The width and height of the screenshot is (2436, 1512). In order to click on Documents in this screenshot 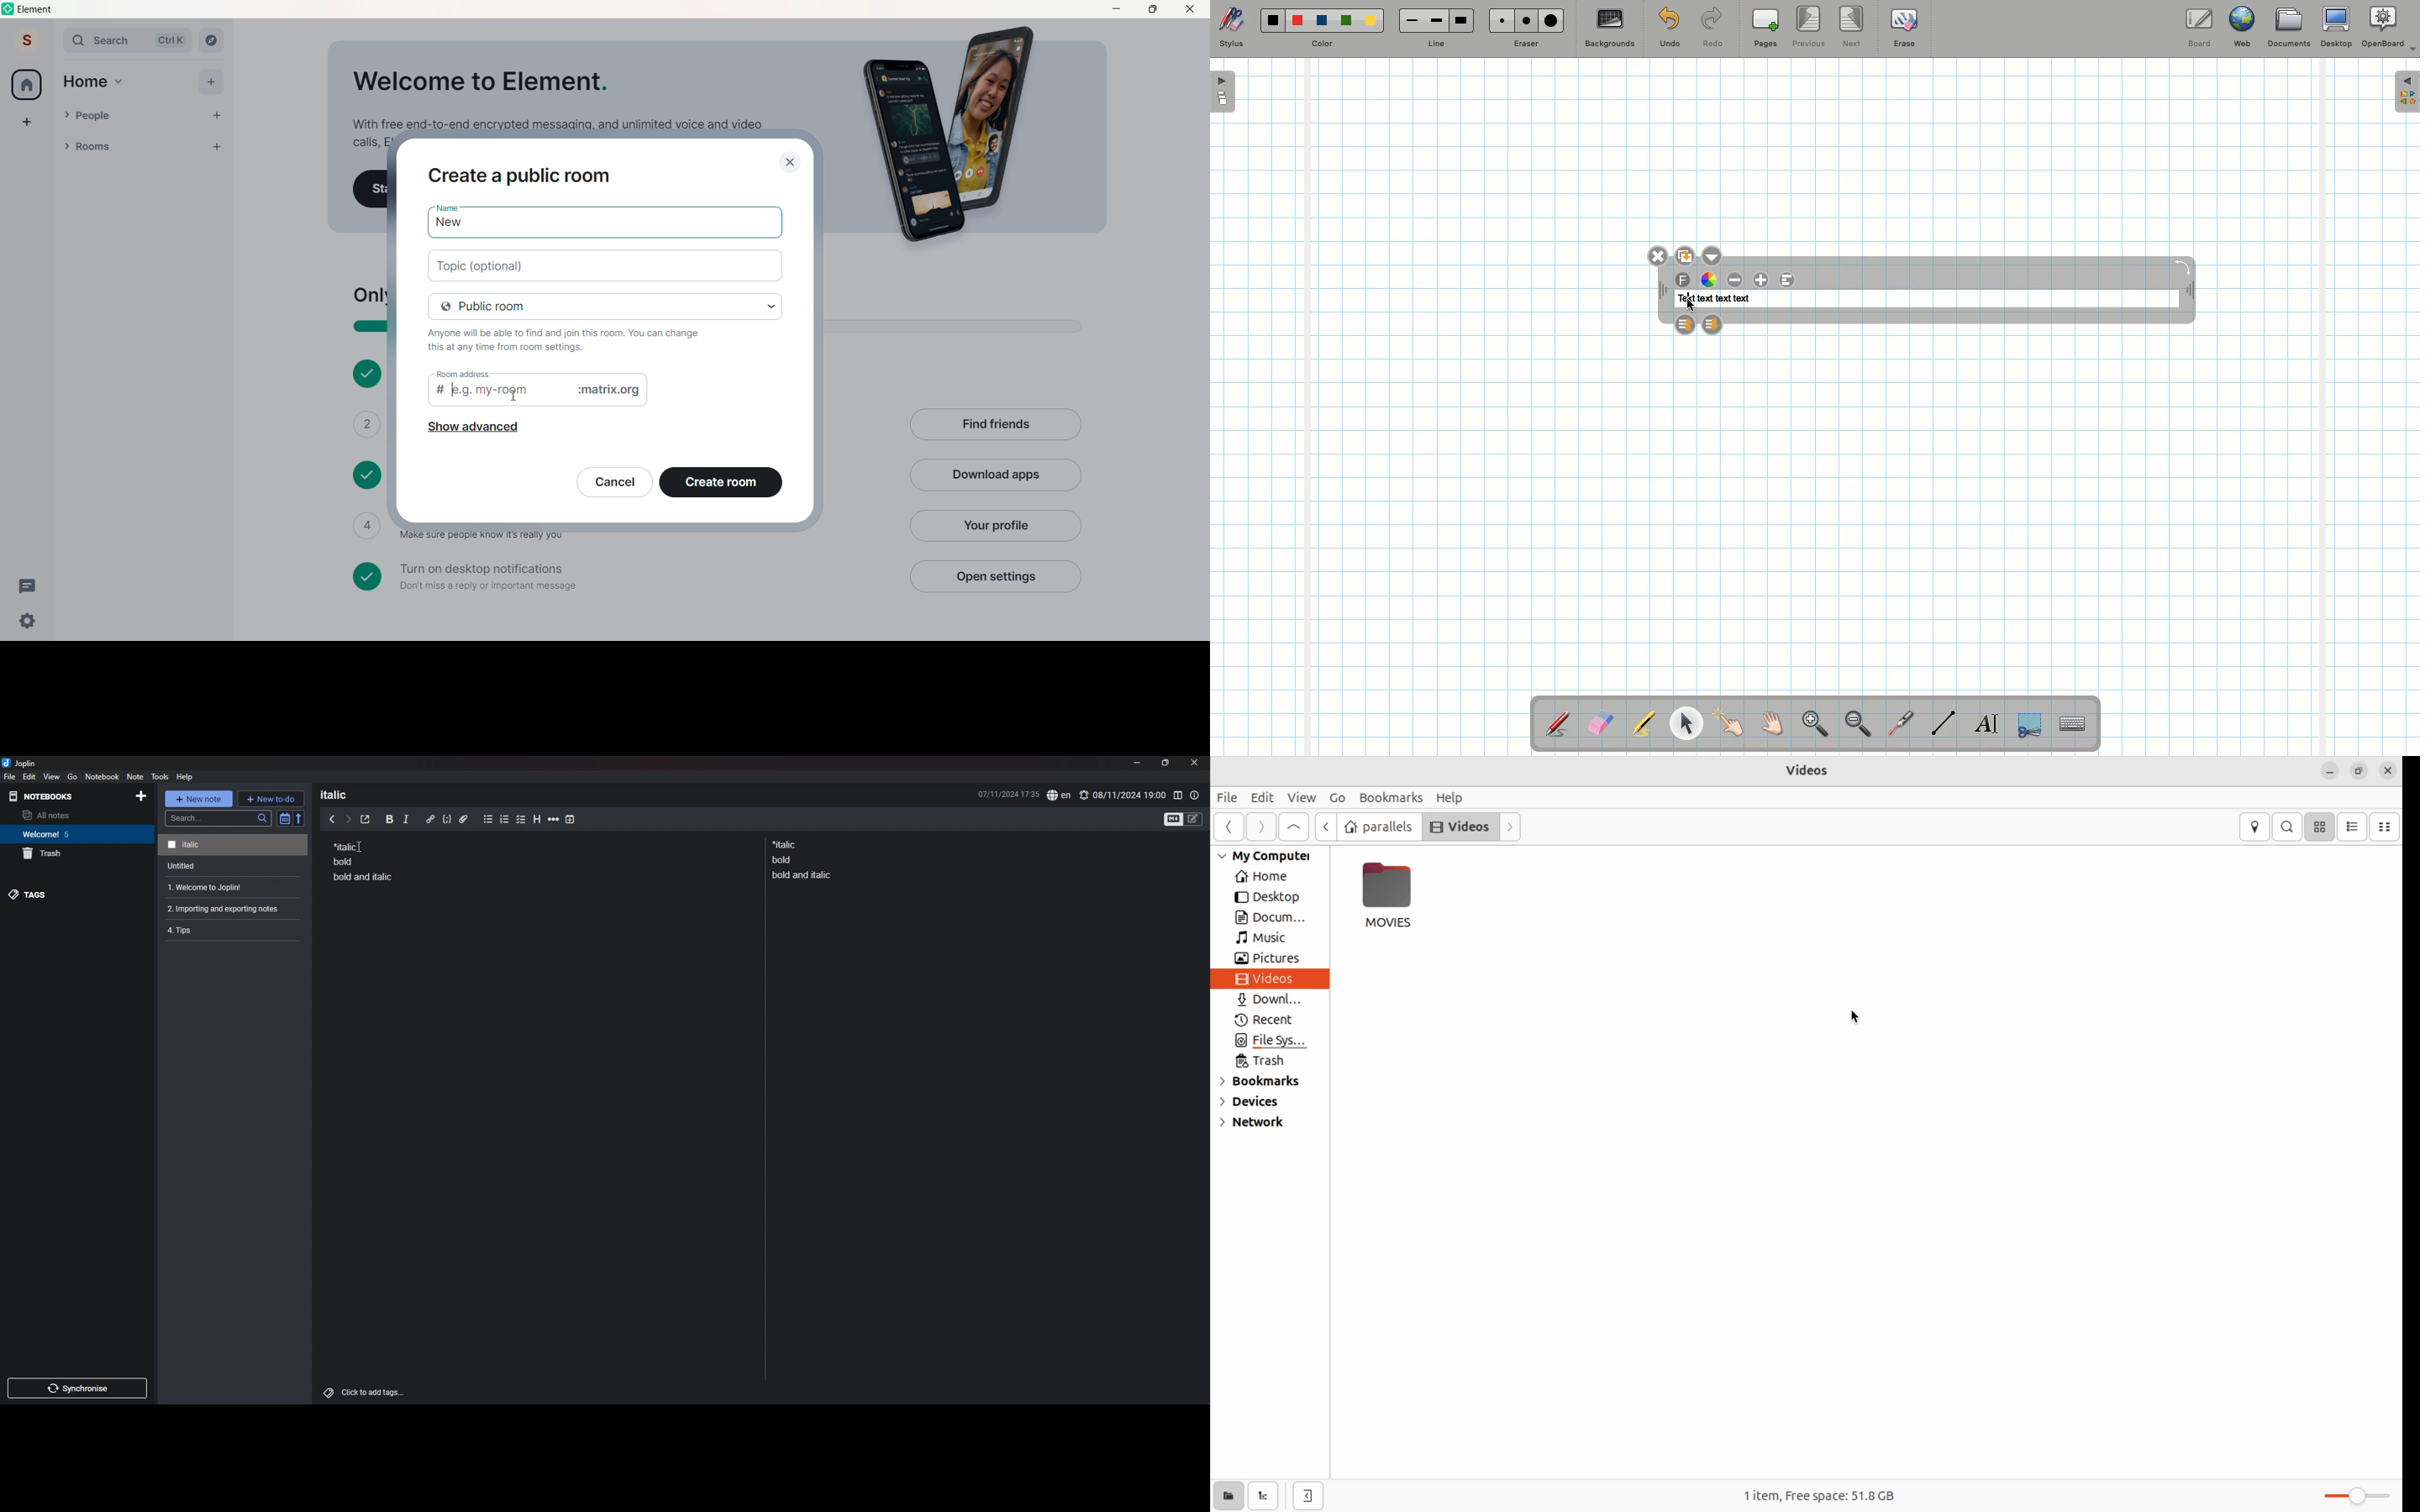, I will do `click(1272, 919)`.